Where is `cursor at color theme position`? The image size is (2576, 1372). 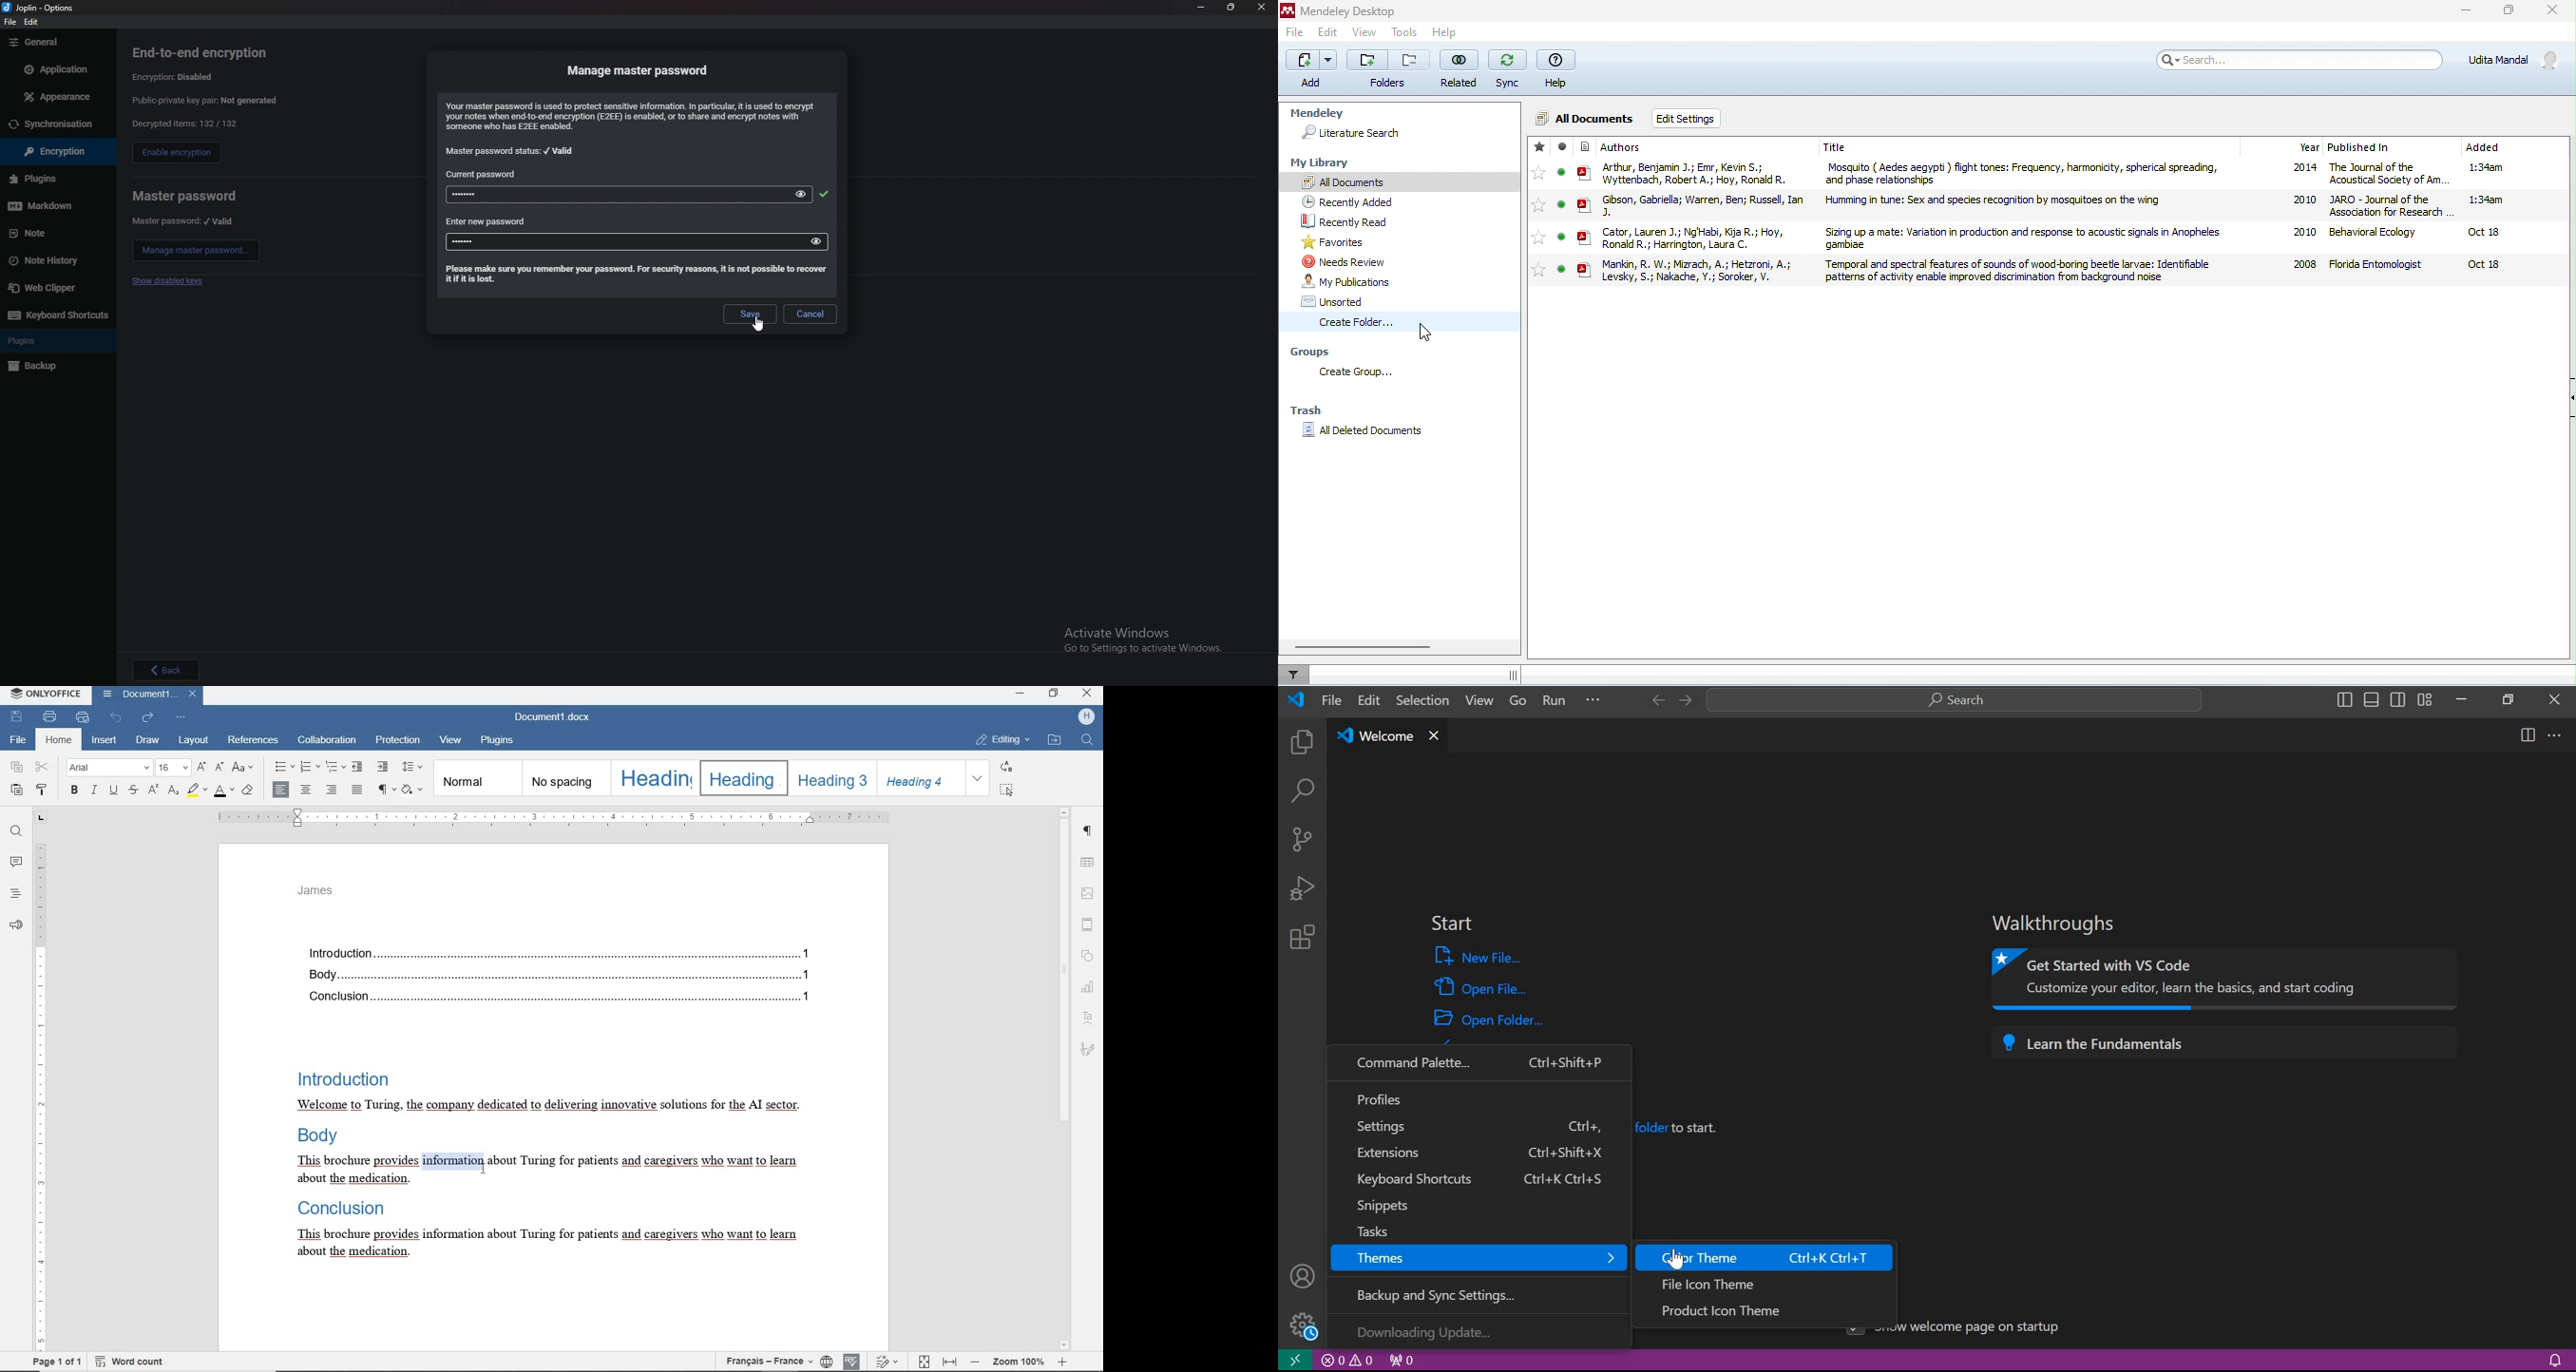
cursor at color theme position is located at coordinates (1676, 1260).